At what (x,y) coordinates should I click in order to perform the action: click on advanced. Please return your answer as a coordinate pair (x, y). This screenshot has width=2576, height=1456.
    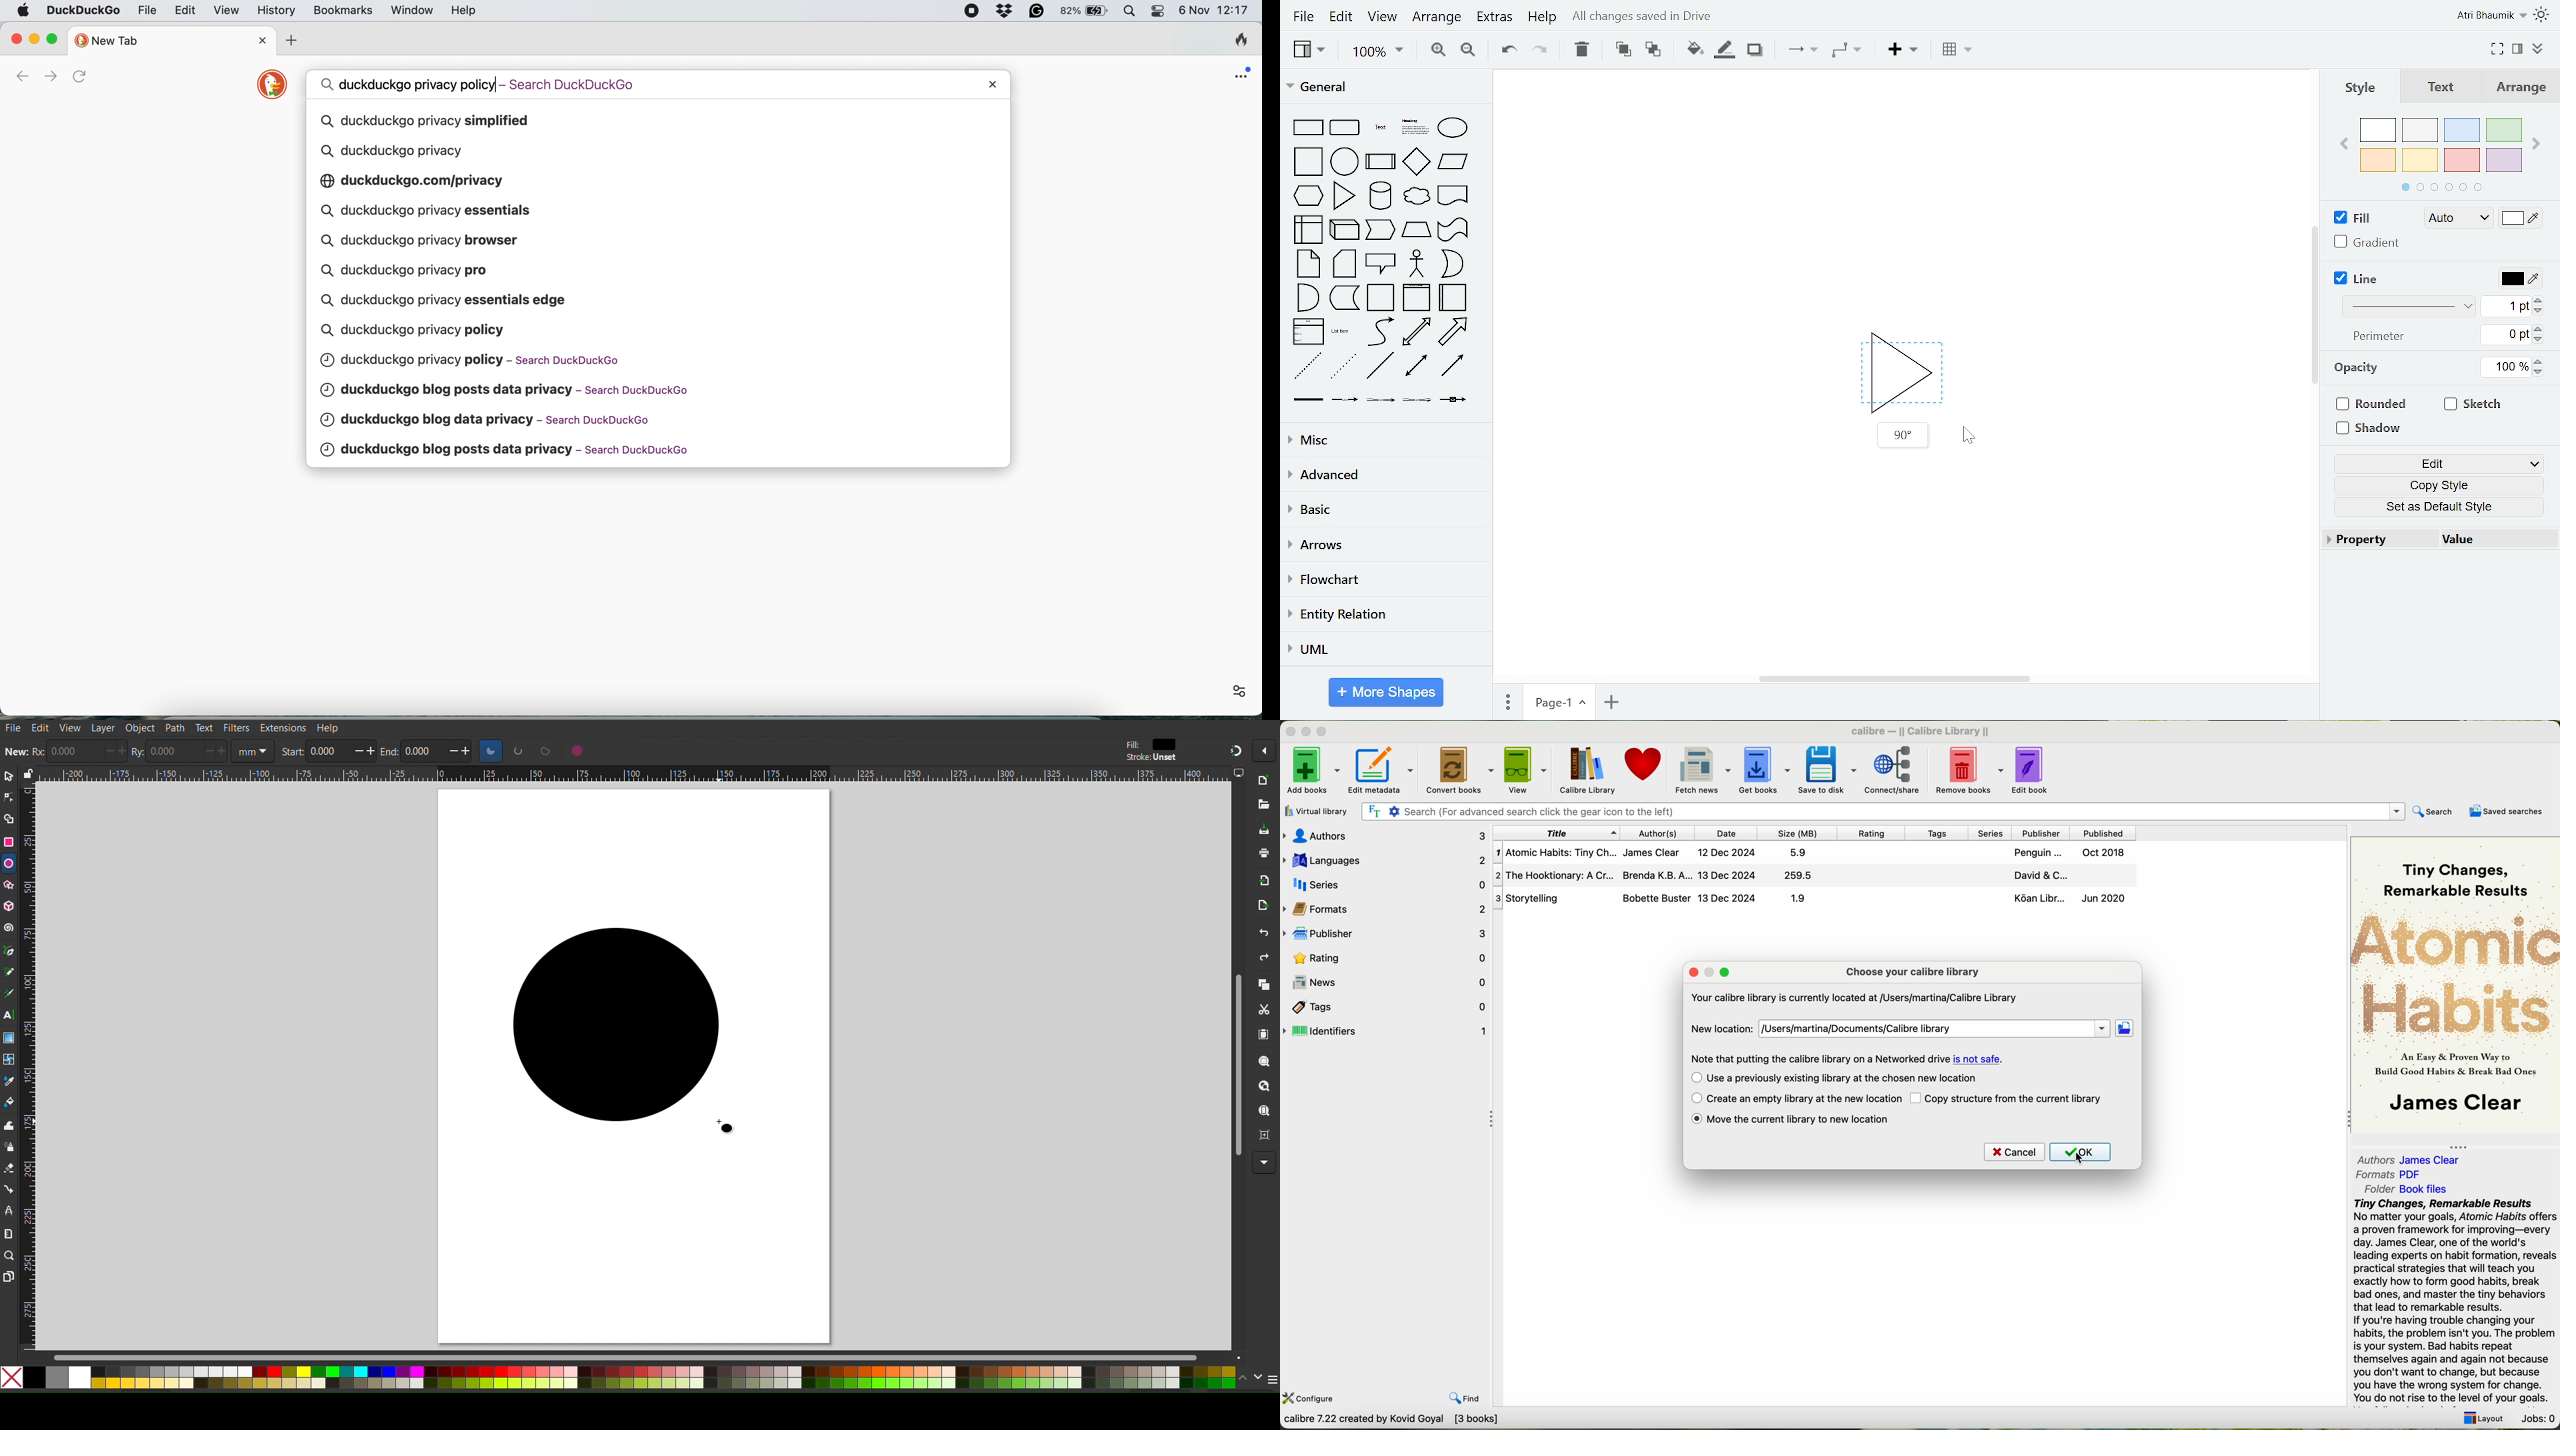
    Looking at the image, I should click on (1383, 477).